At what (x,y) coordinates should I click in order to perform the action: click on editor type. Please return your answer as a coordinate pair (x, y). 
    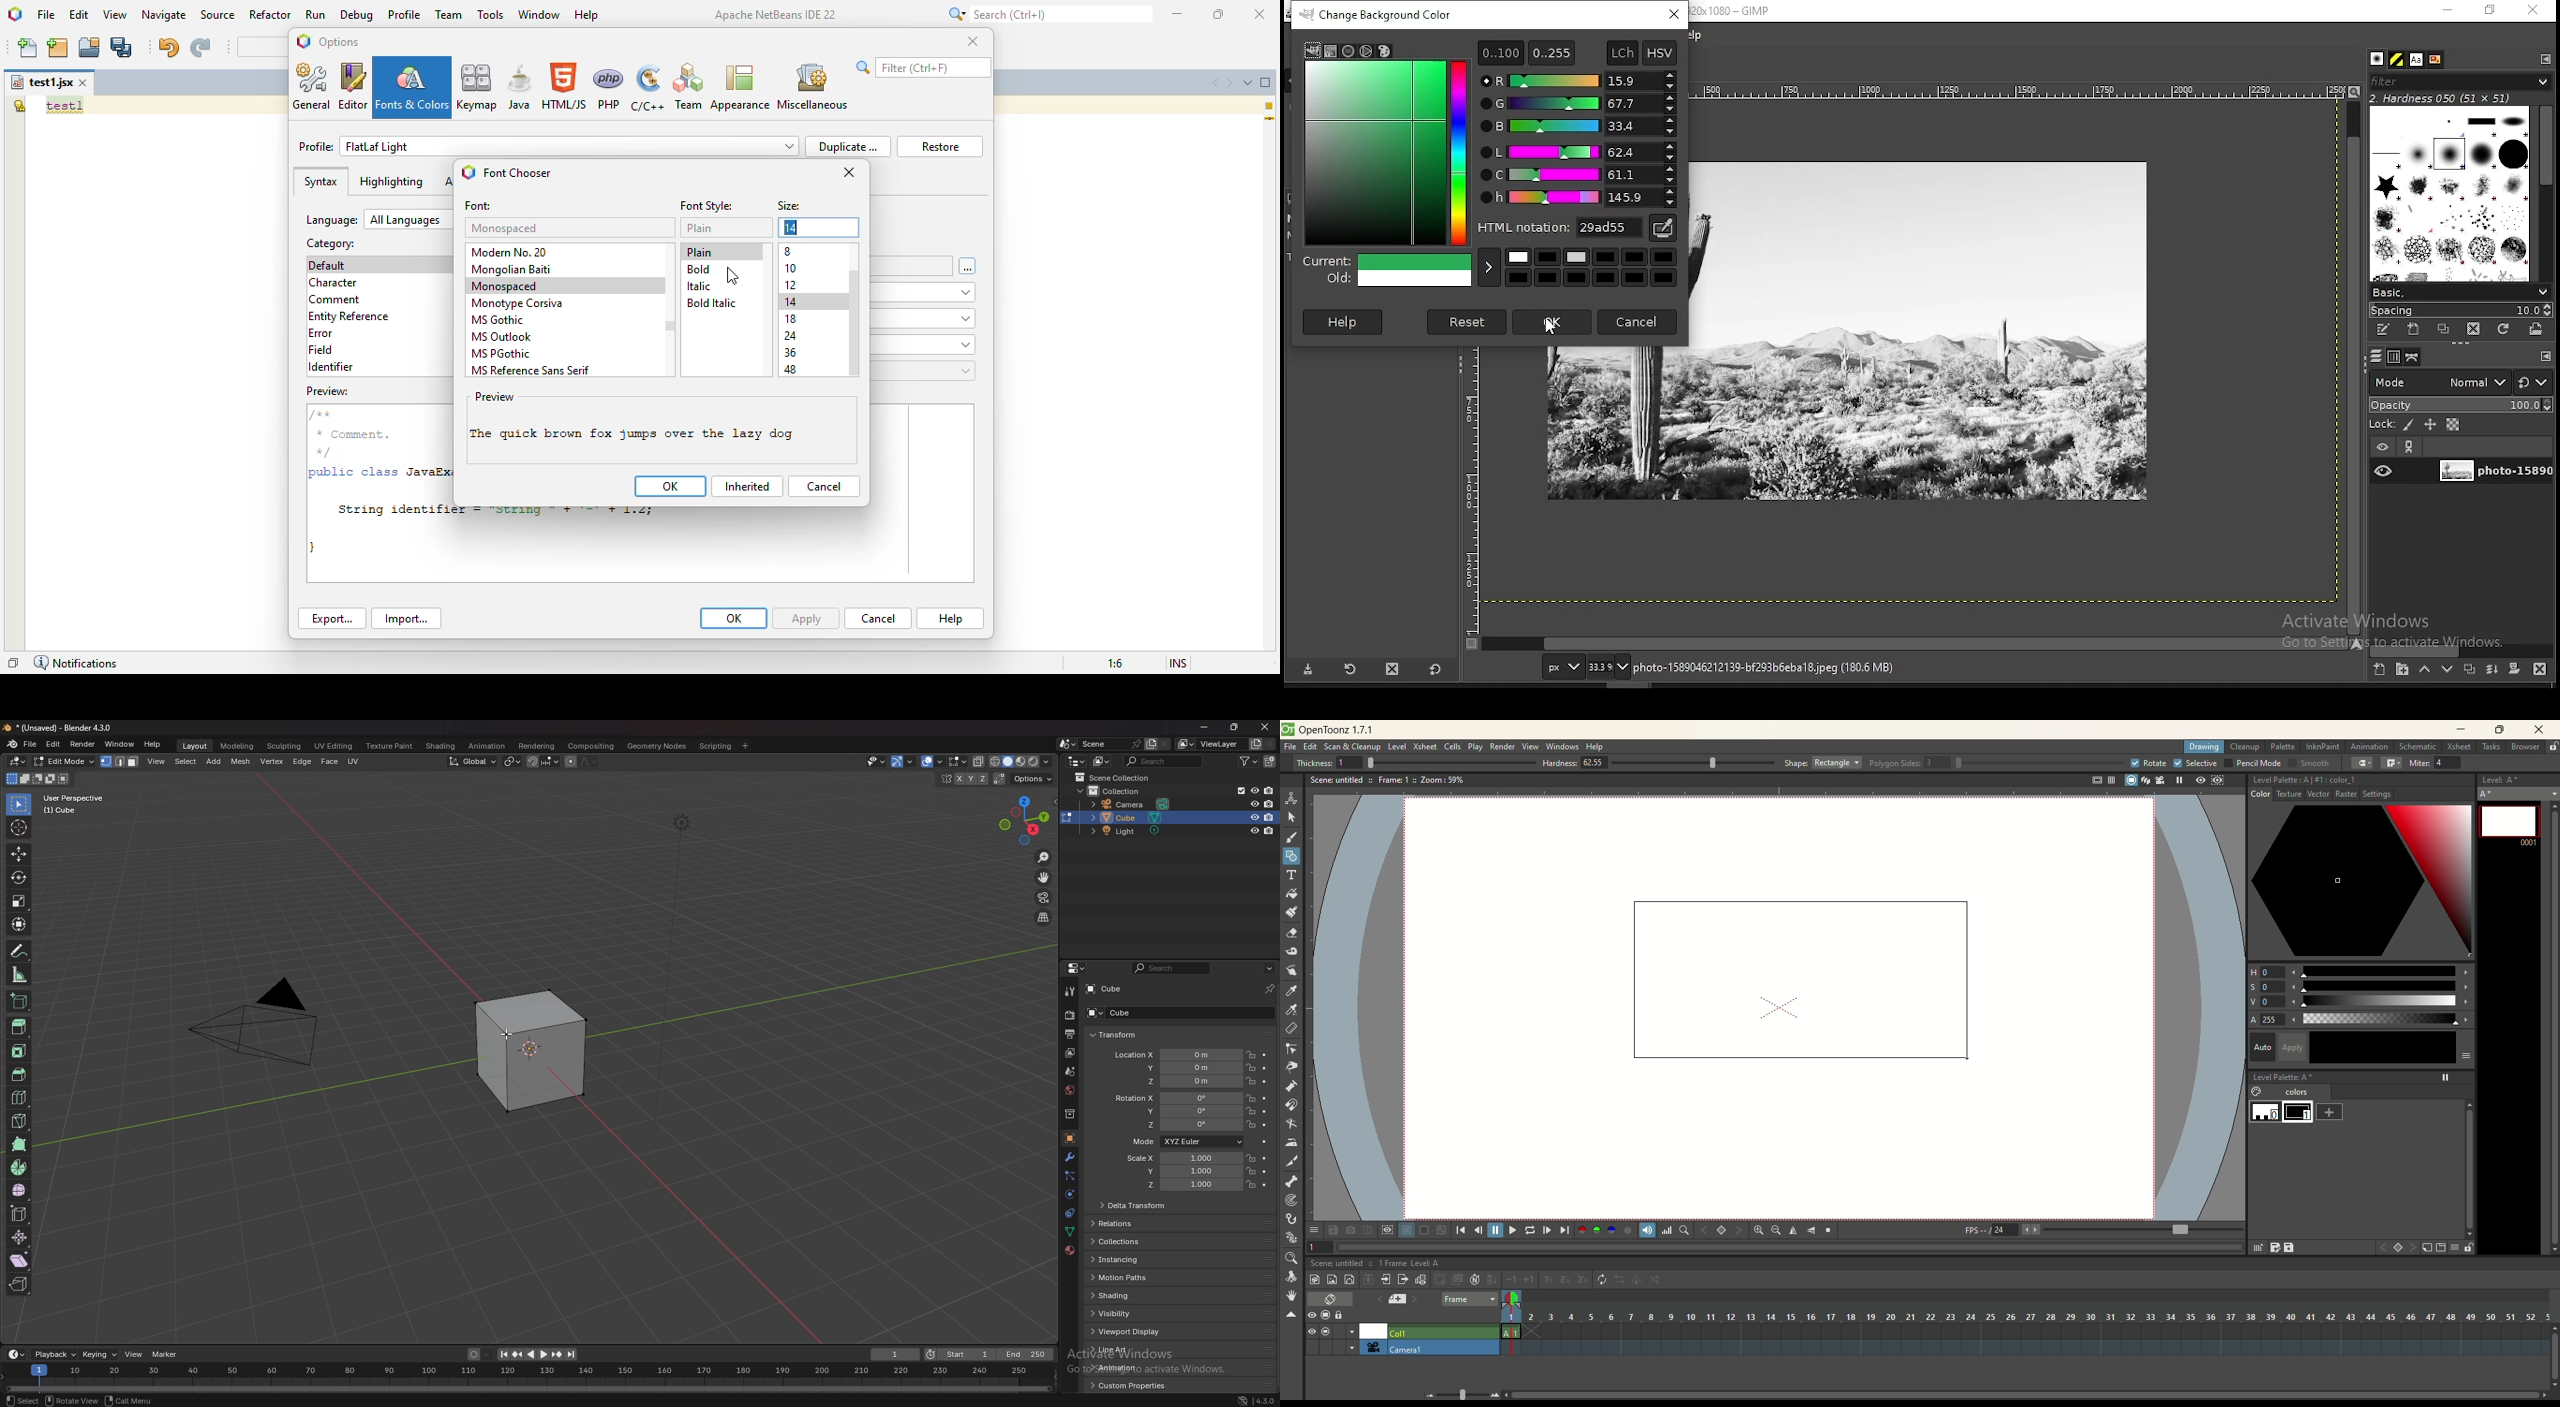
    Looking at the image, I should click on (17, 1355).